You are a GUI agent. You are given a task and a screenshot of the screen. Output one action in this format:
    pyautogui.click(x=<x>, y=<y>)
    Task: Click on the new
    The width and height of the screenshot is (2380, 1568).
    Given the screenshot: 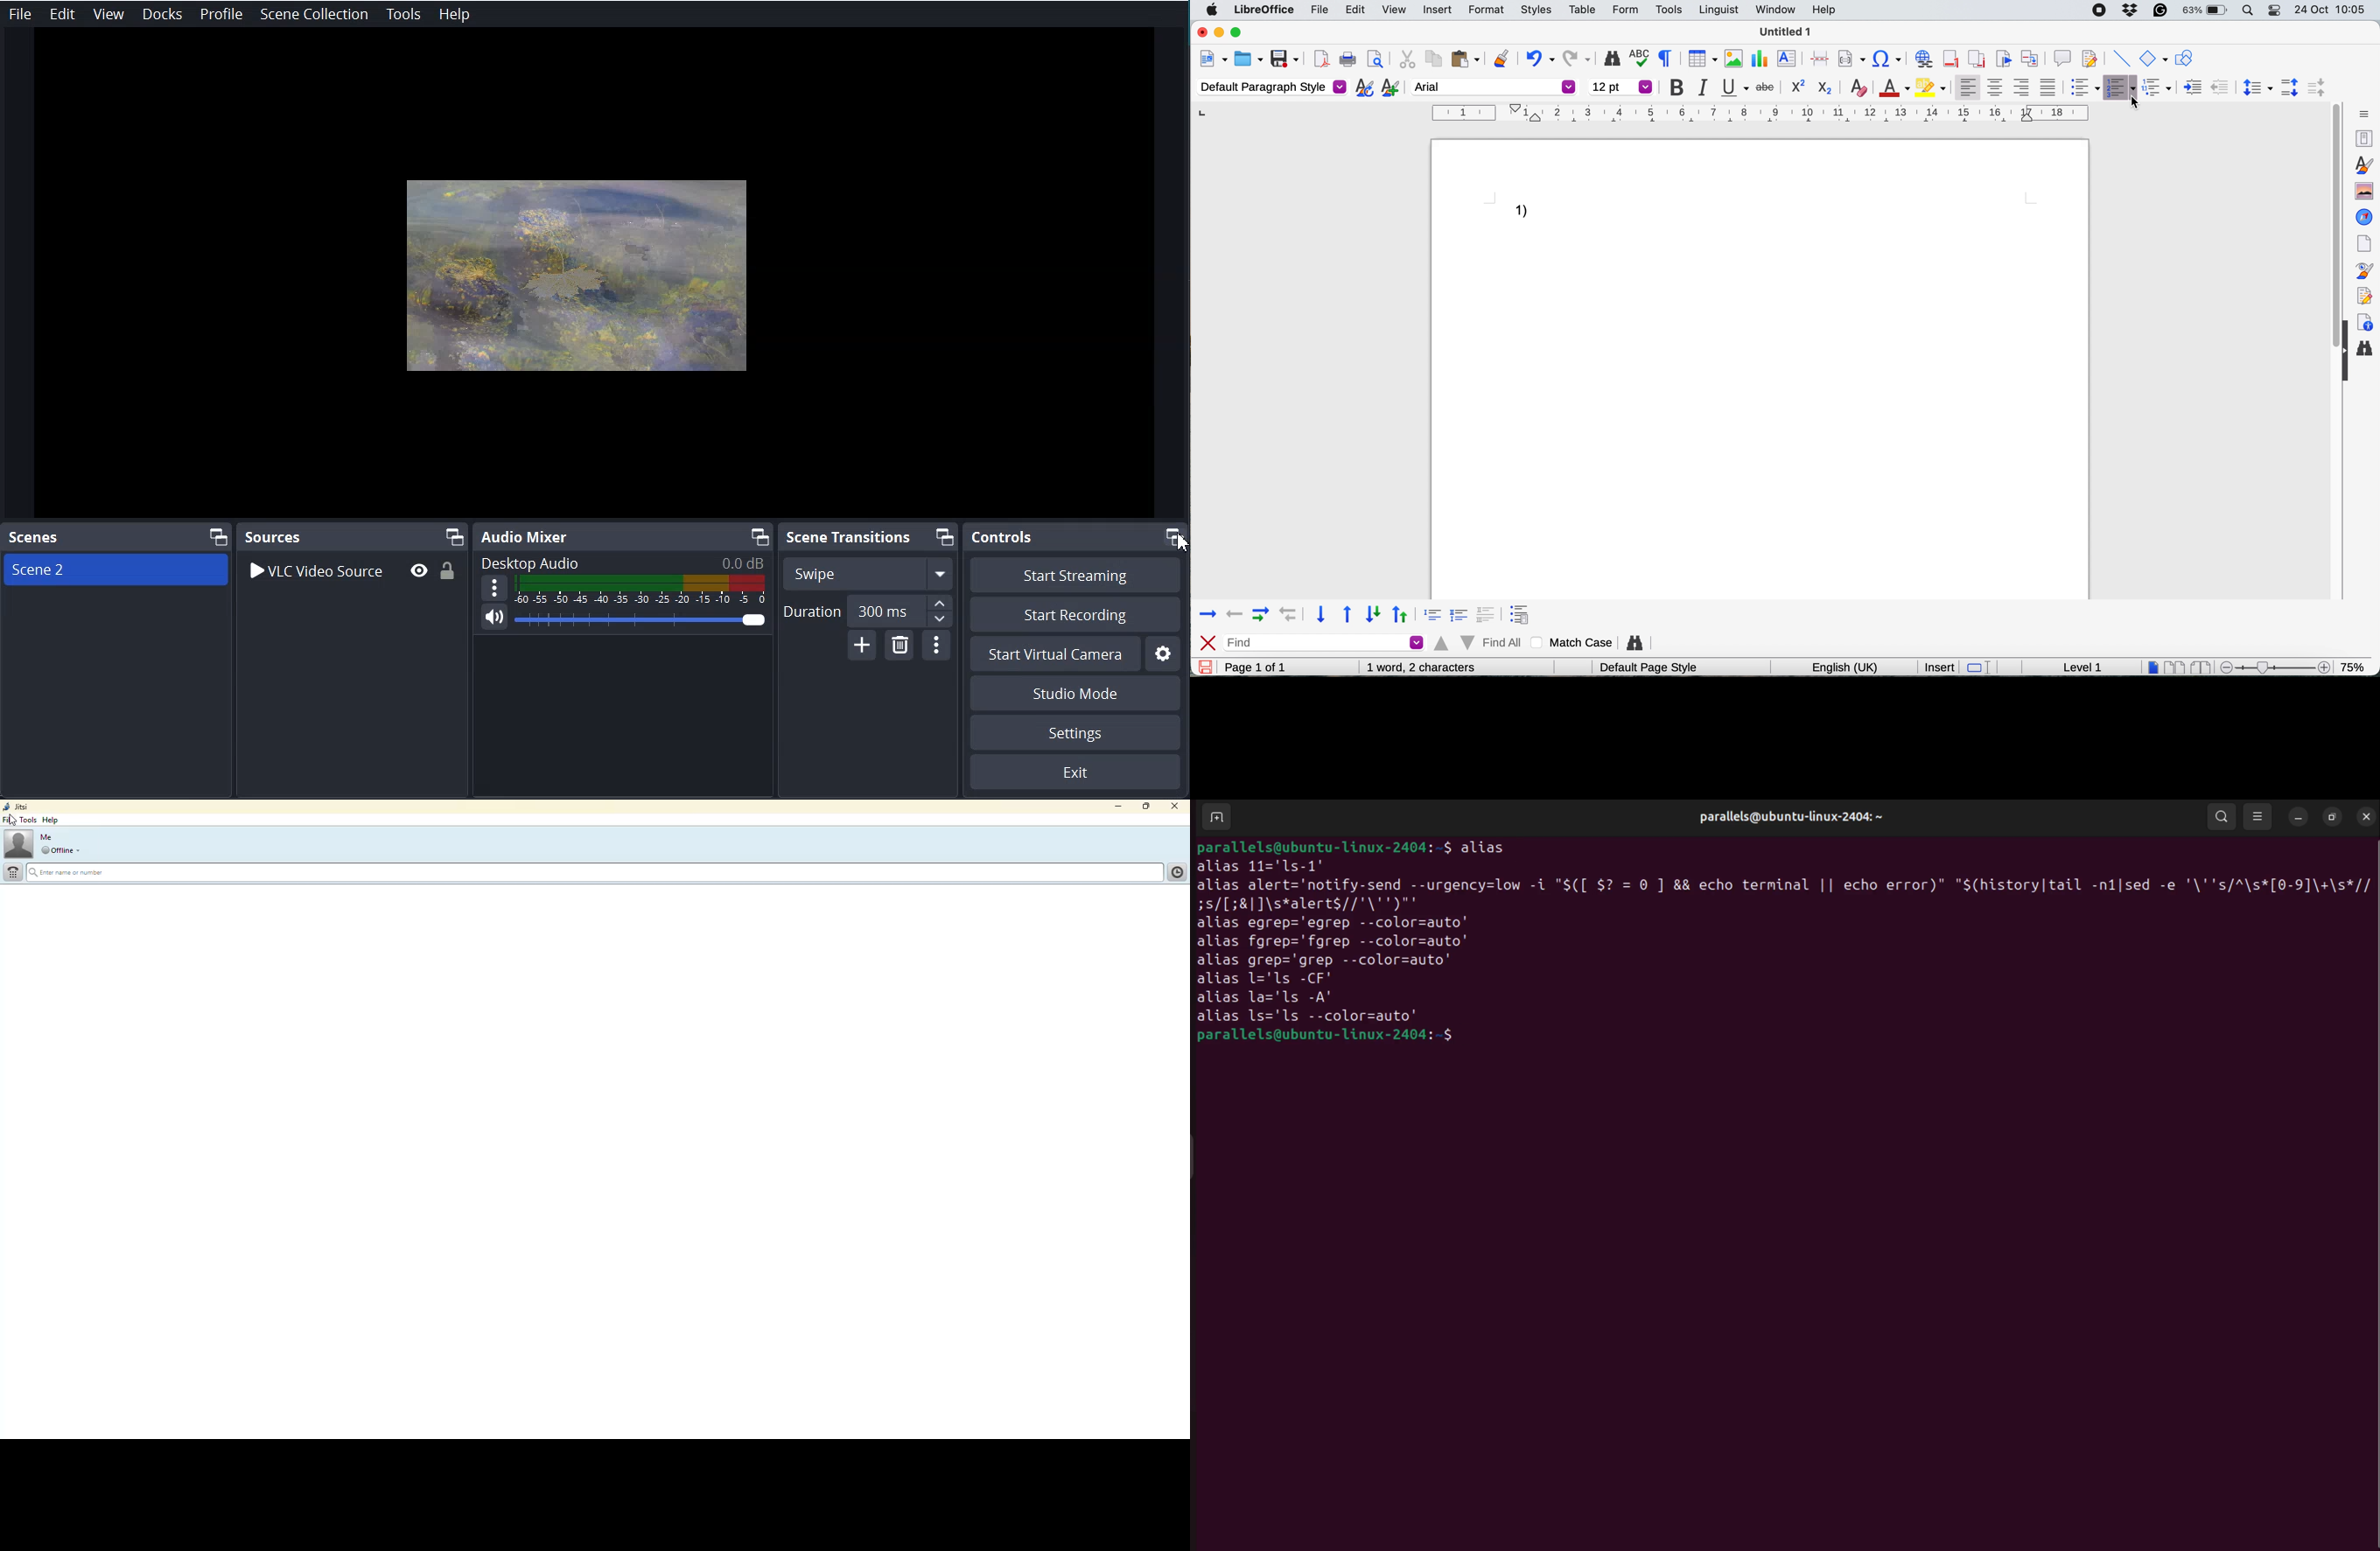 What is the action you would take?
    pyautogui.click(x=1213, y=60)
    